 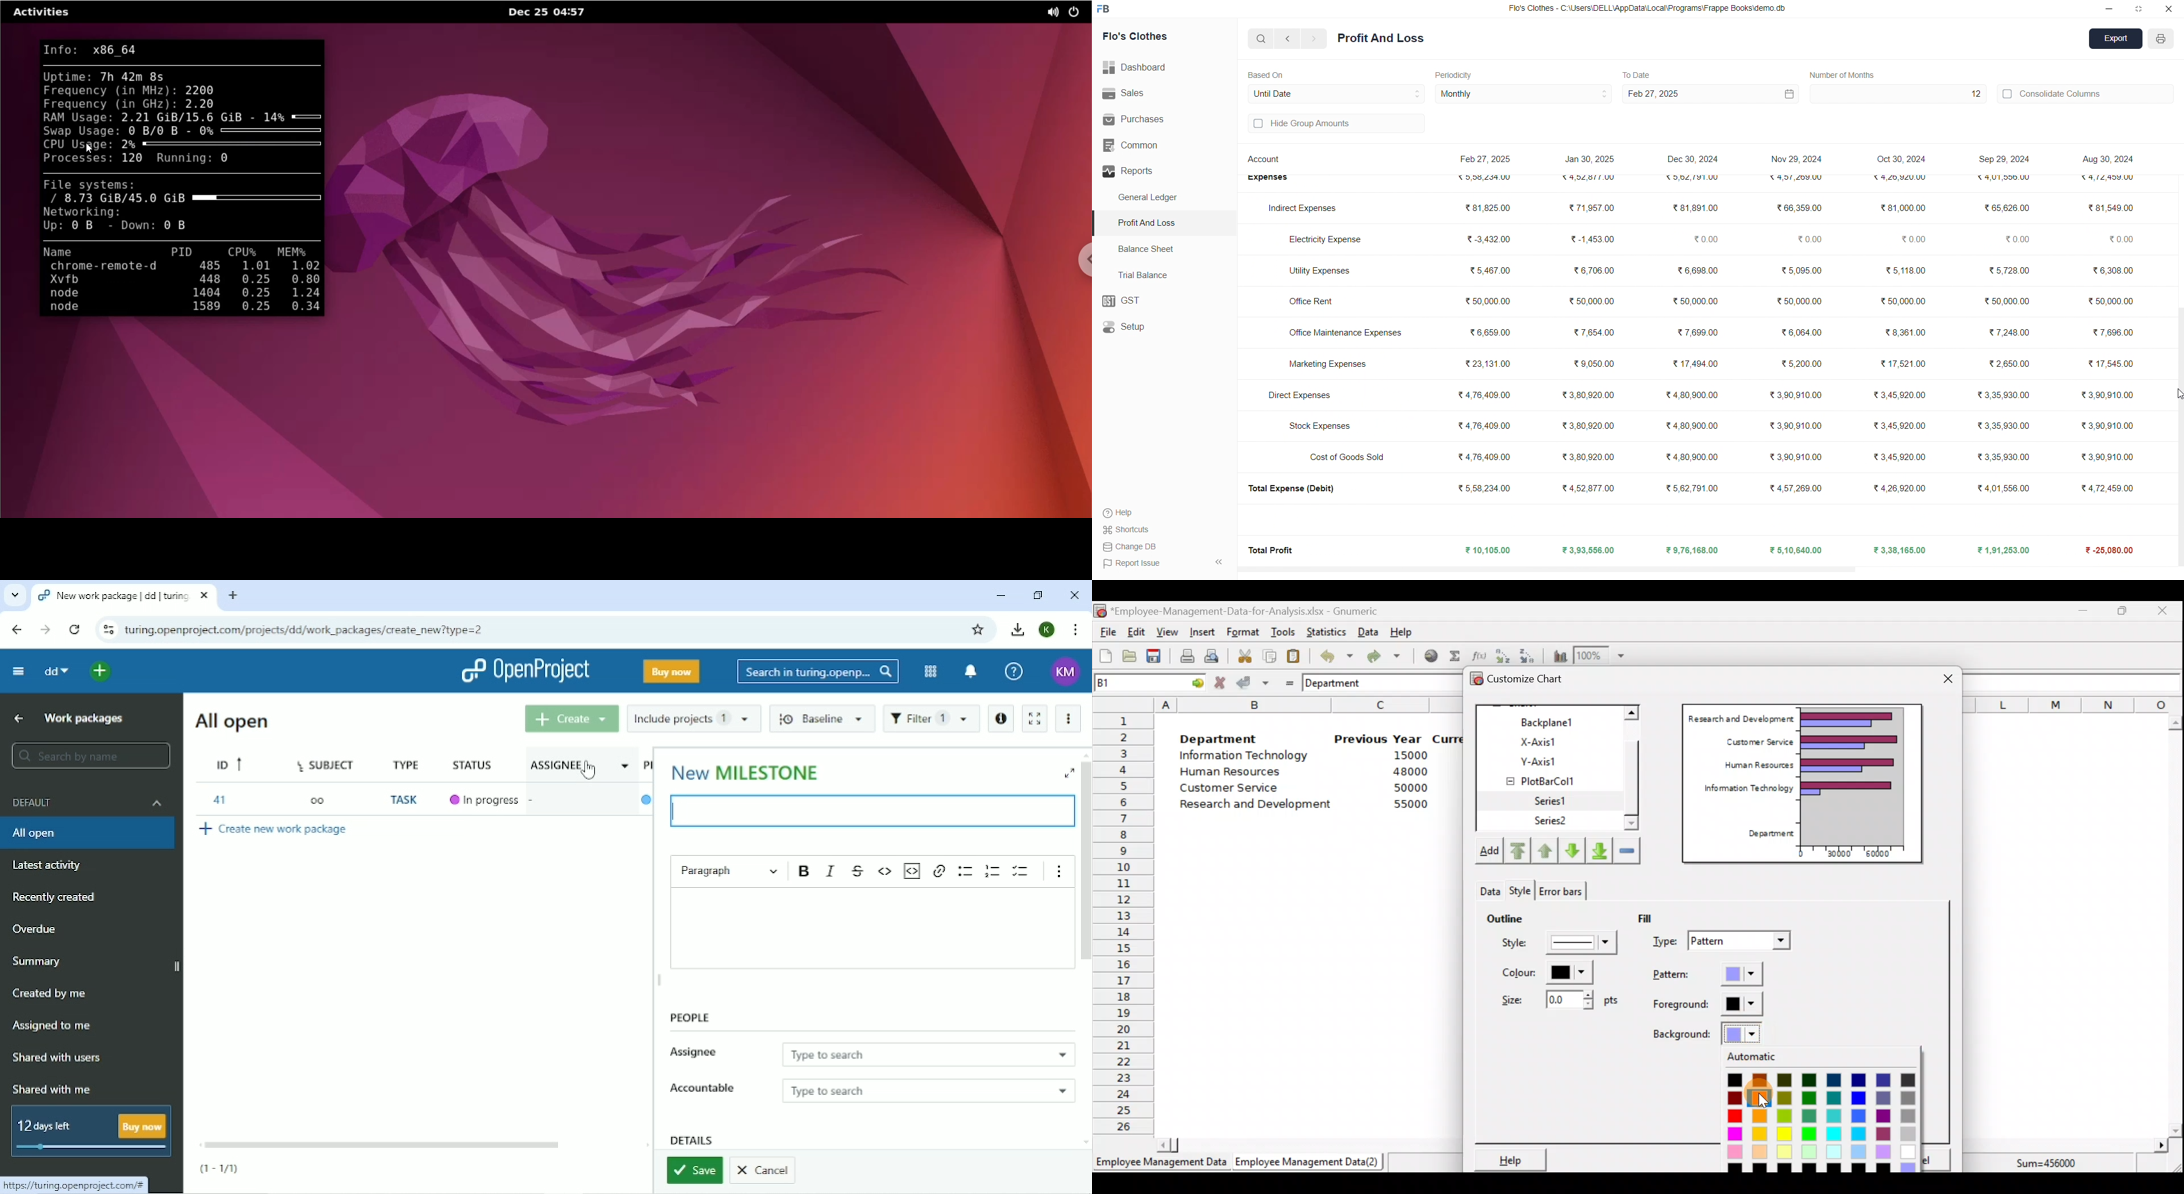 I want to click on navigate forward, so click(x=1314, y=39).